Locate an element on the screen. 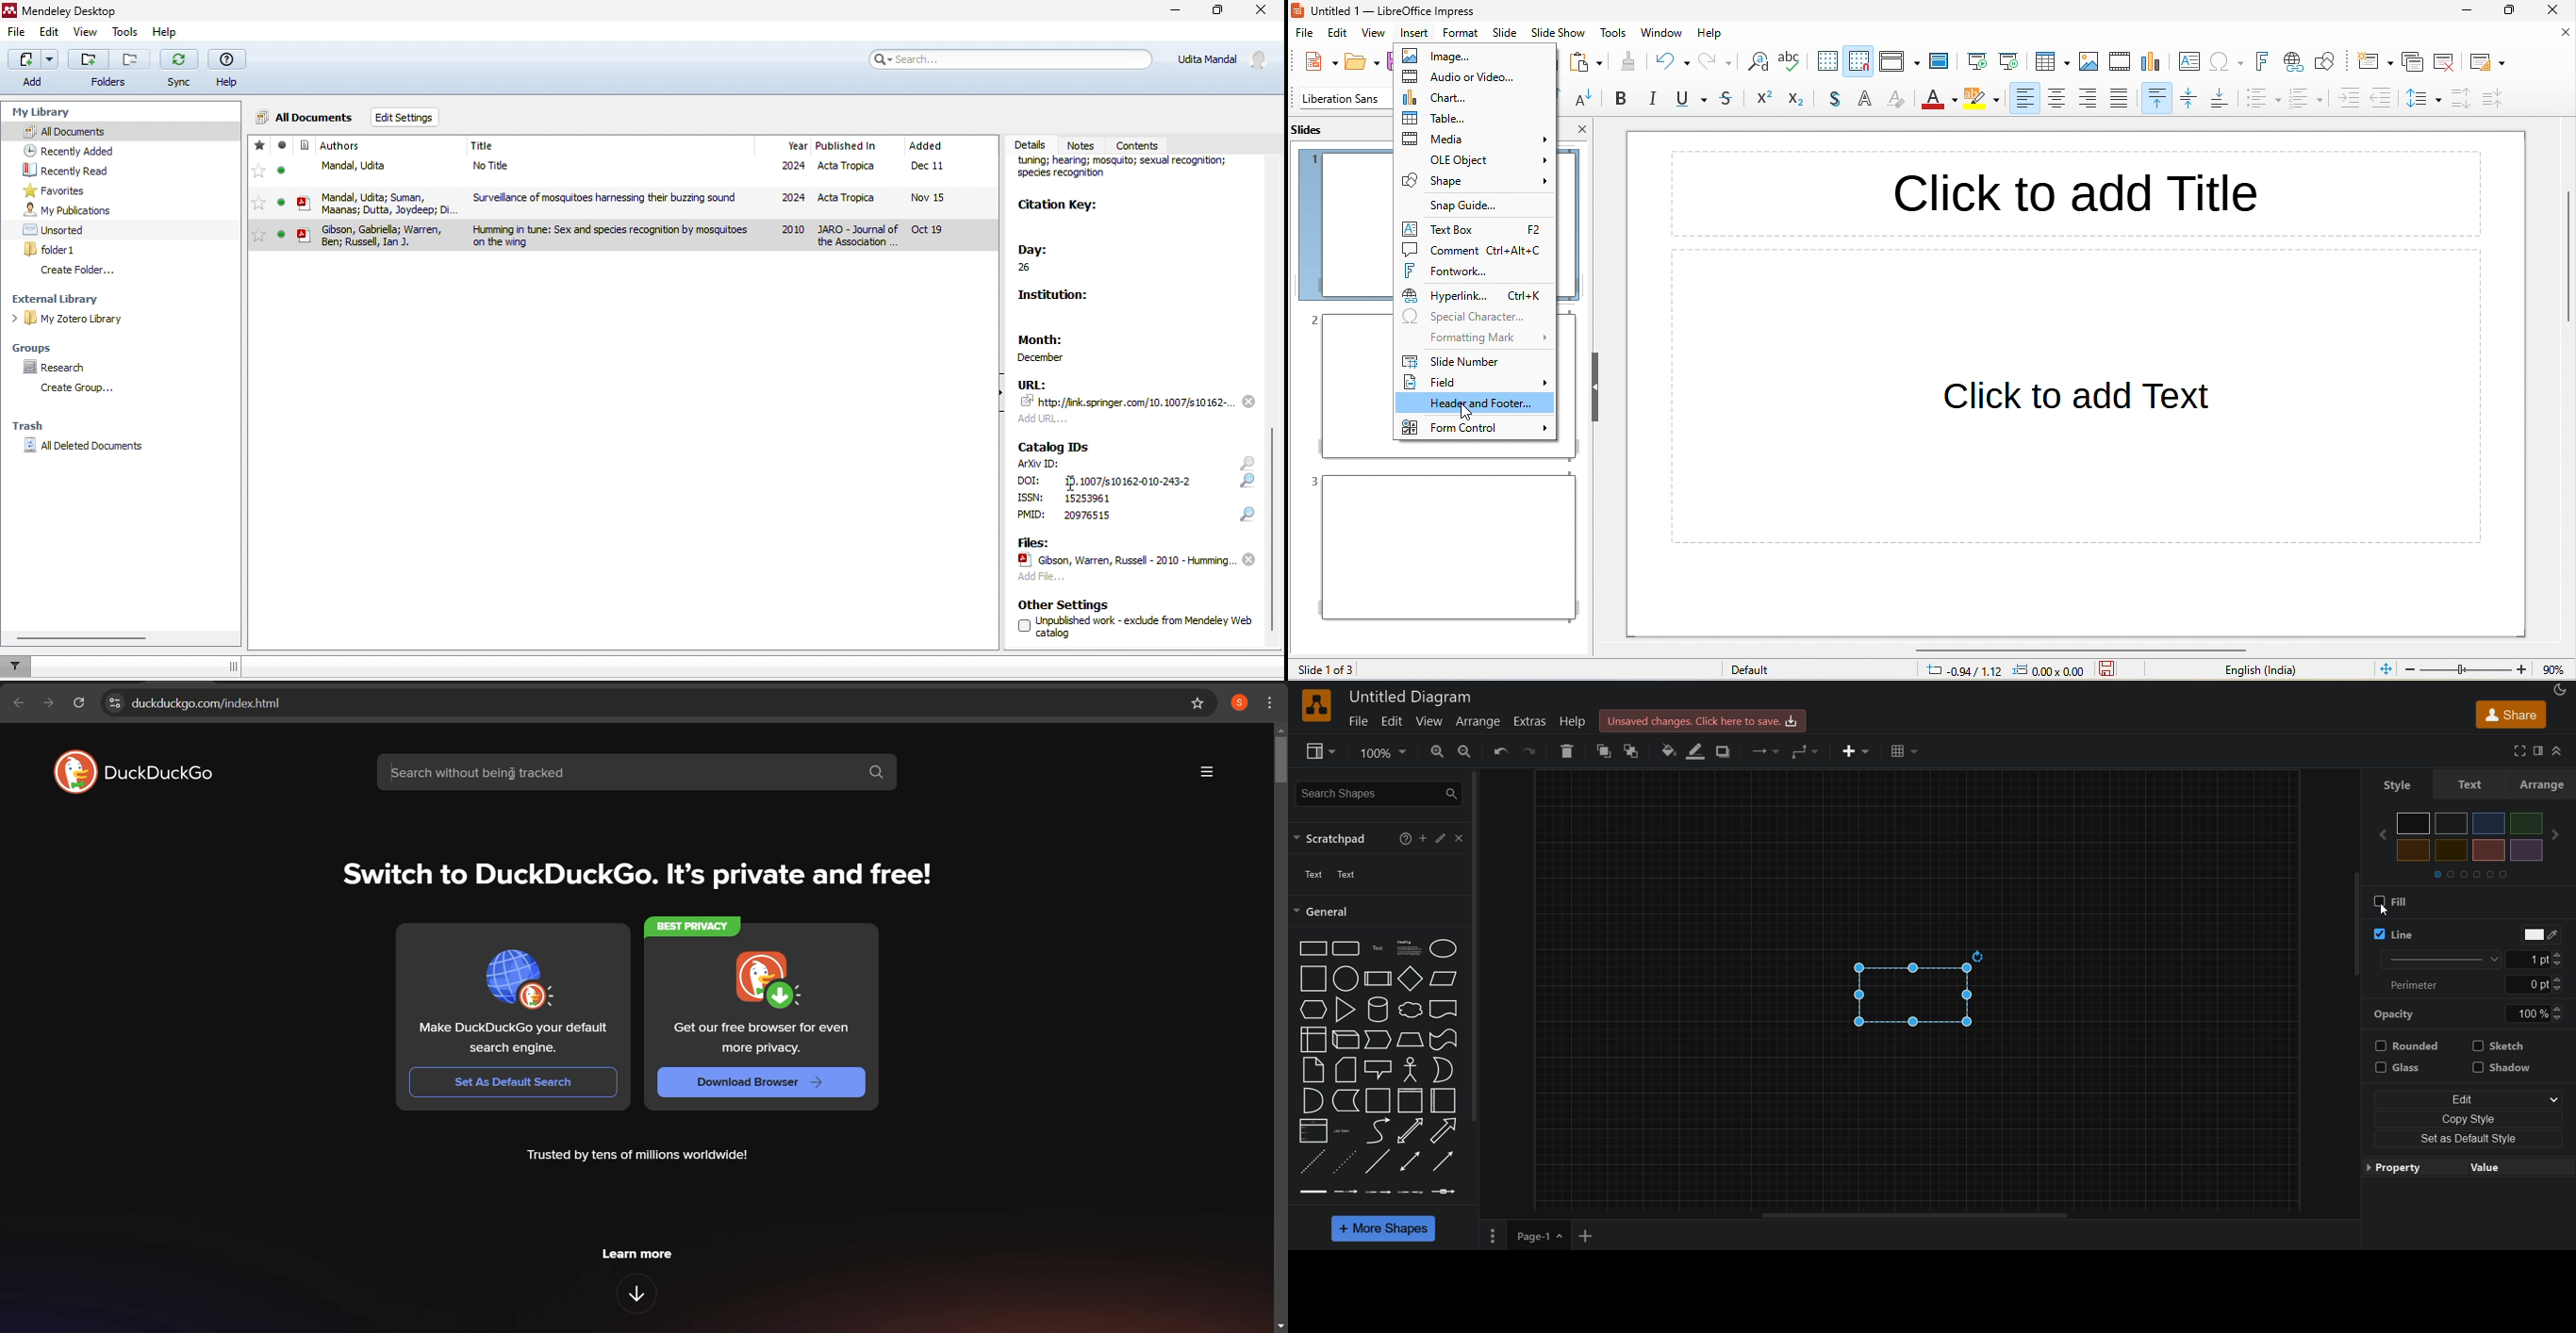 Image resolution: width=2576 pixels, height=1344 pixels. horizontal scroll bar is located at coordinates (2083, 649).